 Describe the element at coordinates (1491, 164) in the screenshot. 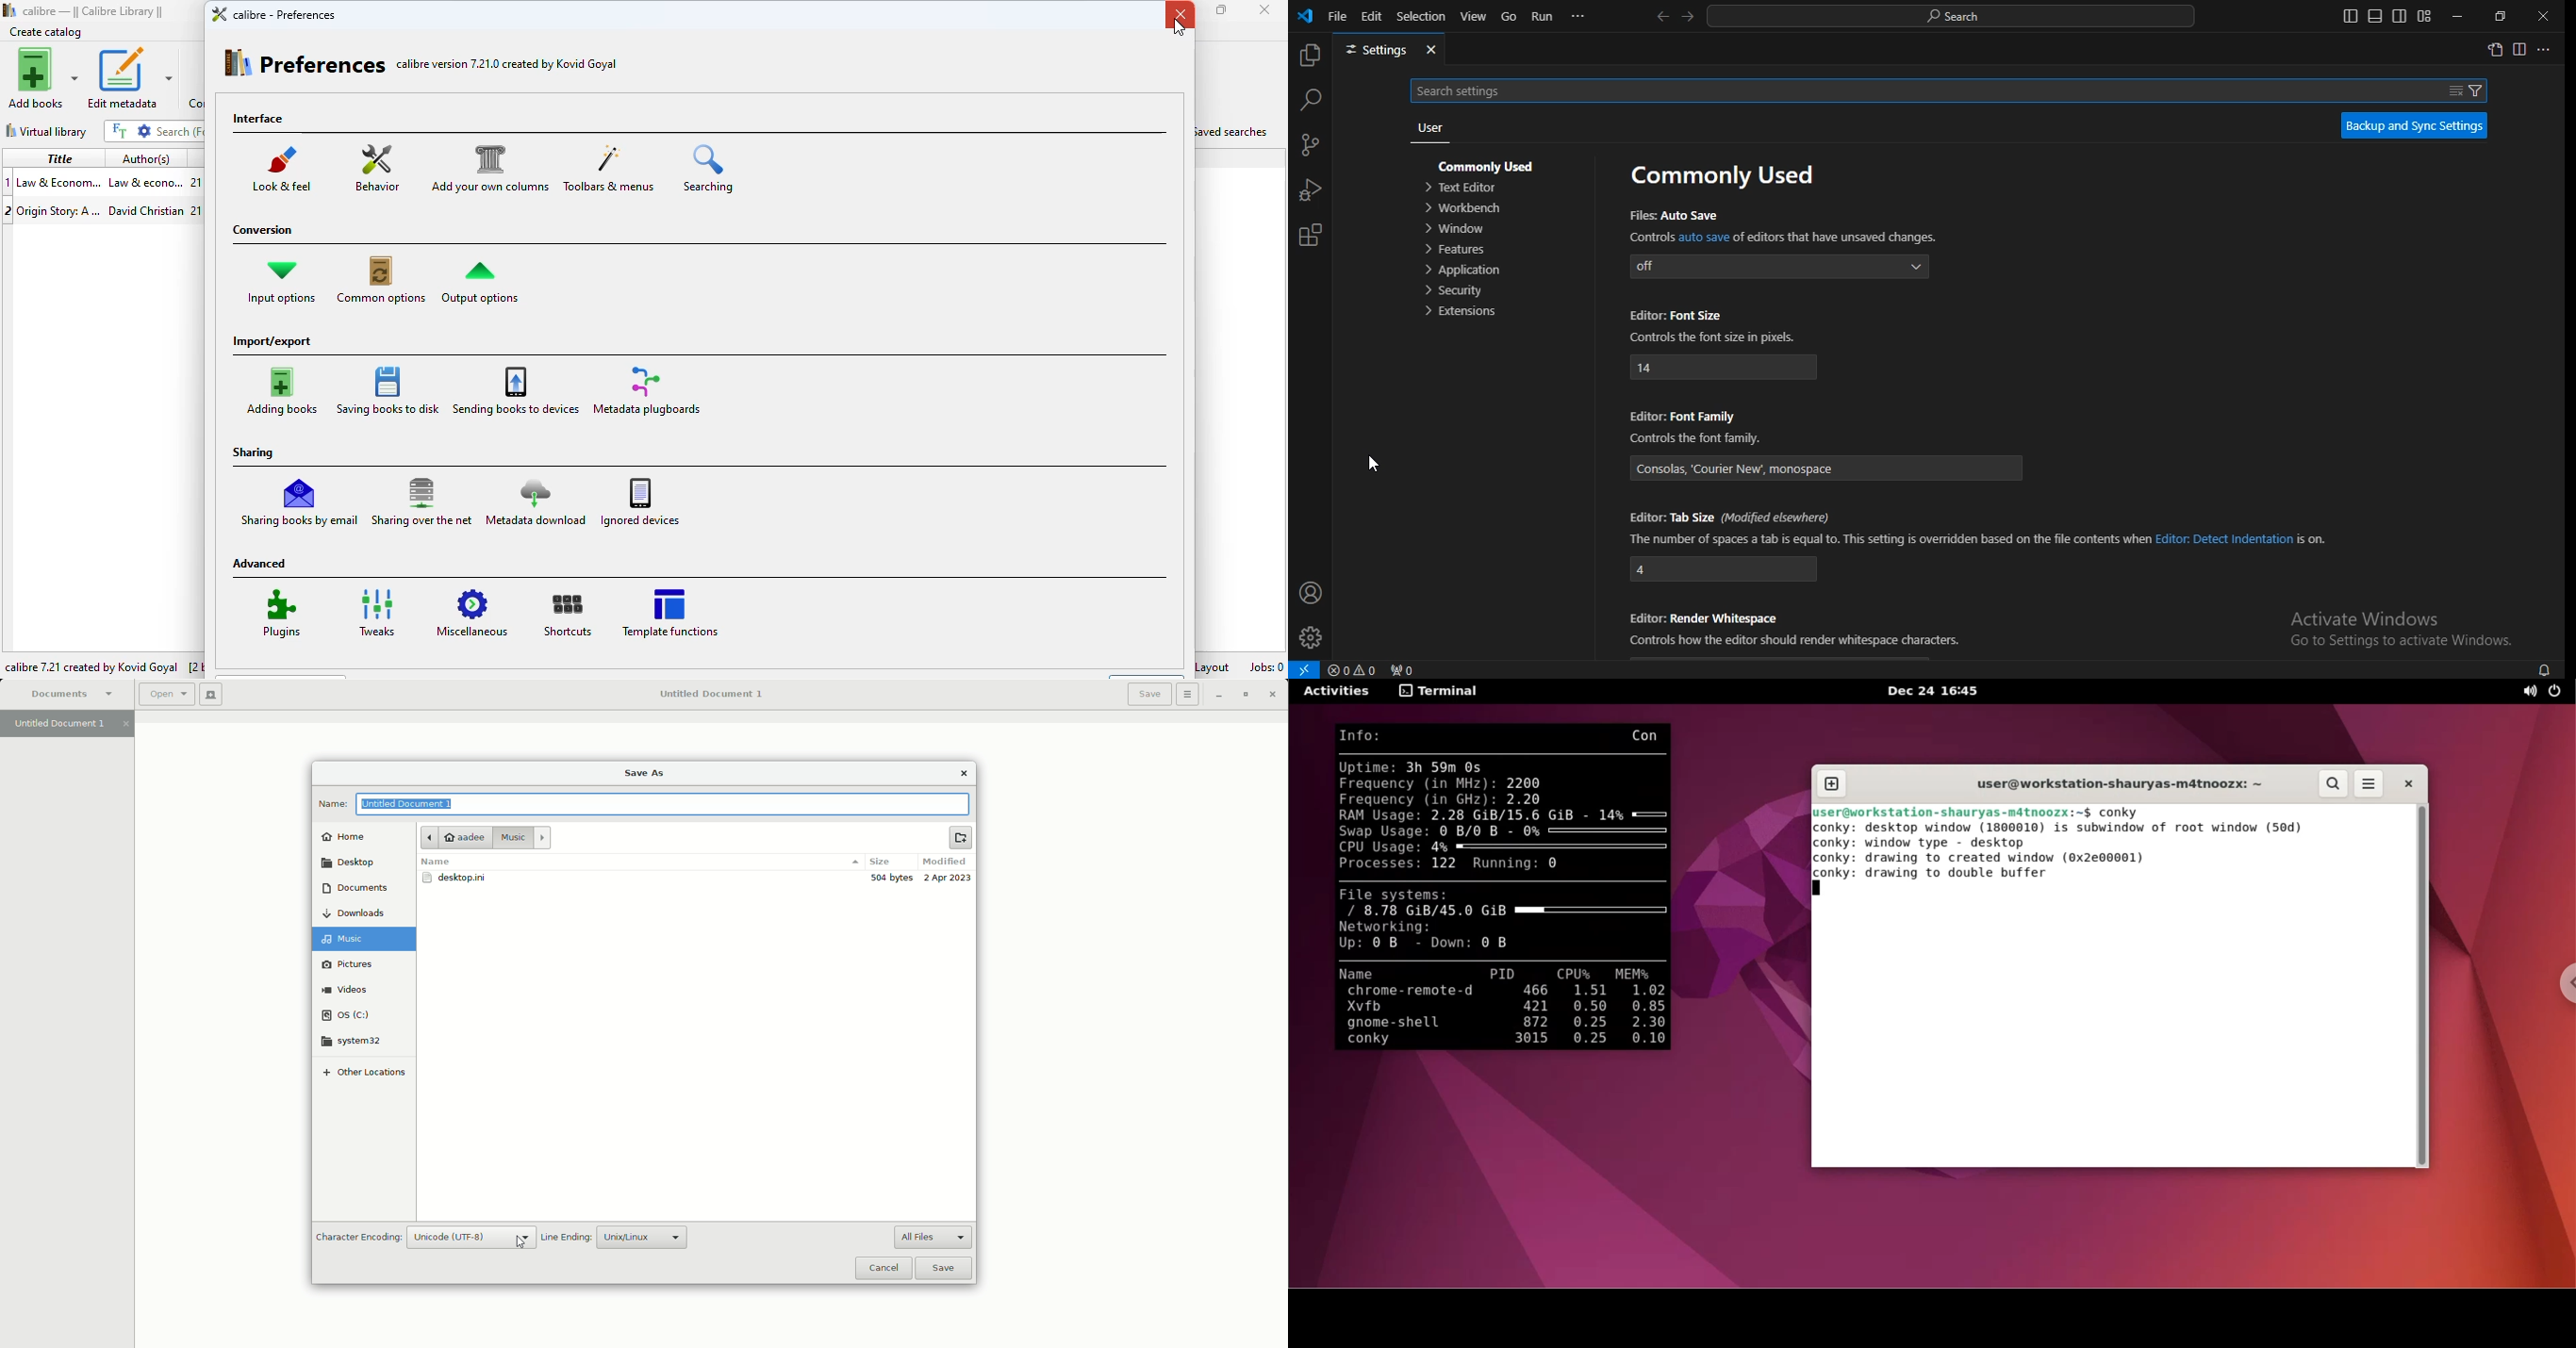

I see `Commonly Used` at that location.